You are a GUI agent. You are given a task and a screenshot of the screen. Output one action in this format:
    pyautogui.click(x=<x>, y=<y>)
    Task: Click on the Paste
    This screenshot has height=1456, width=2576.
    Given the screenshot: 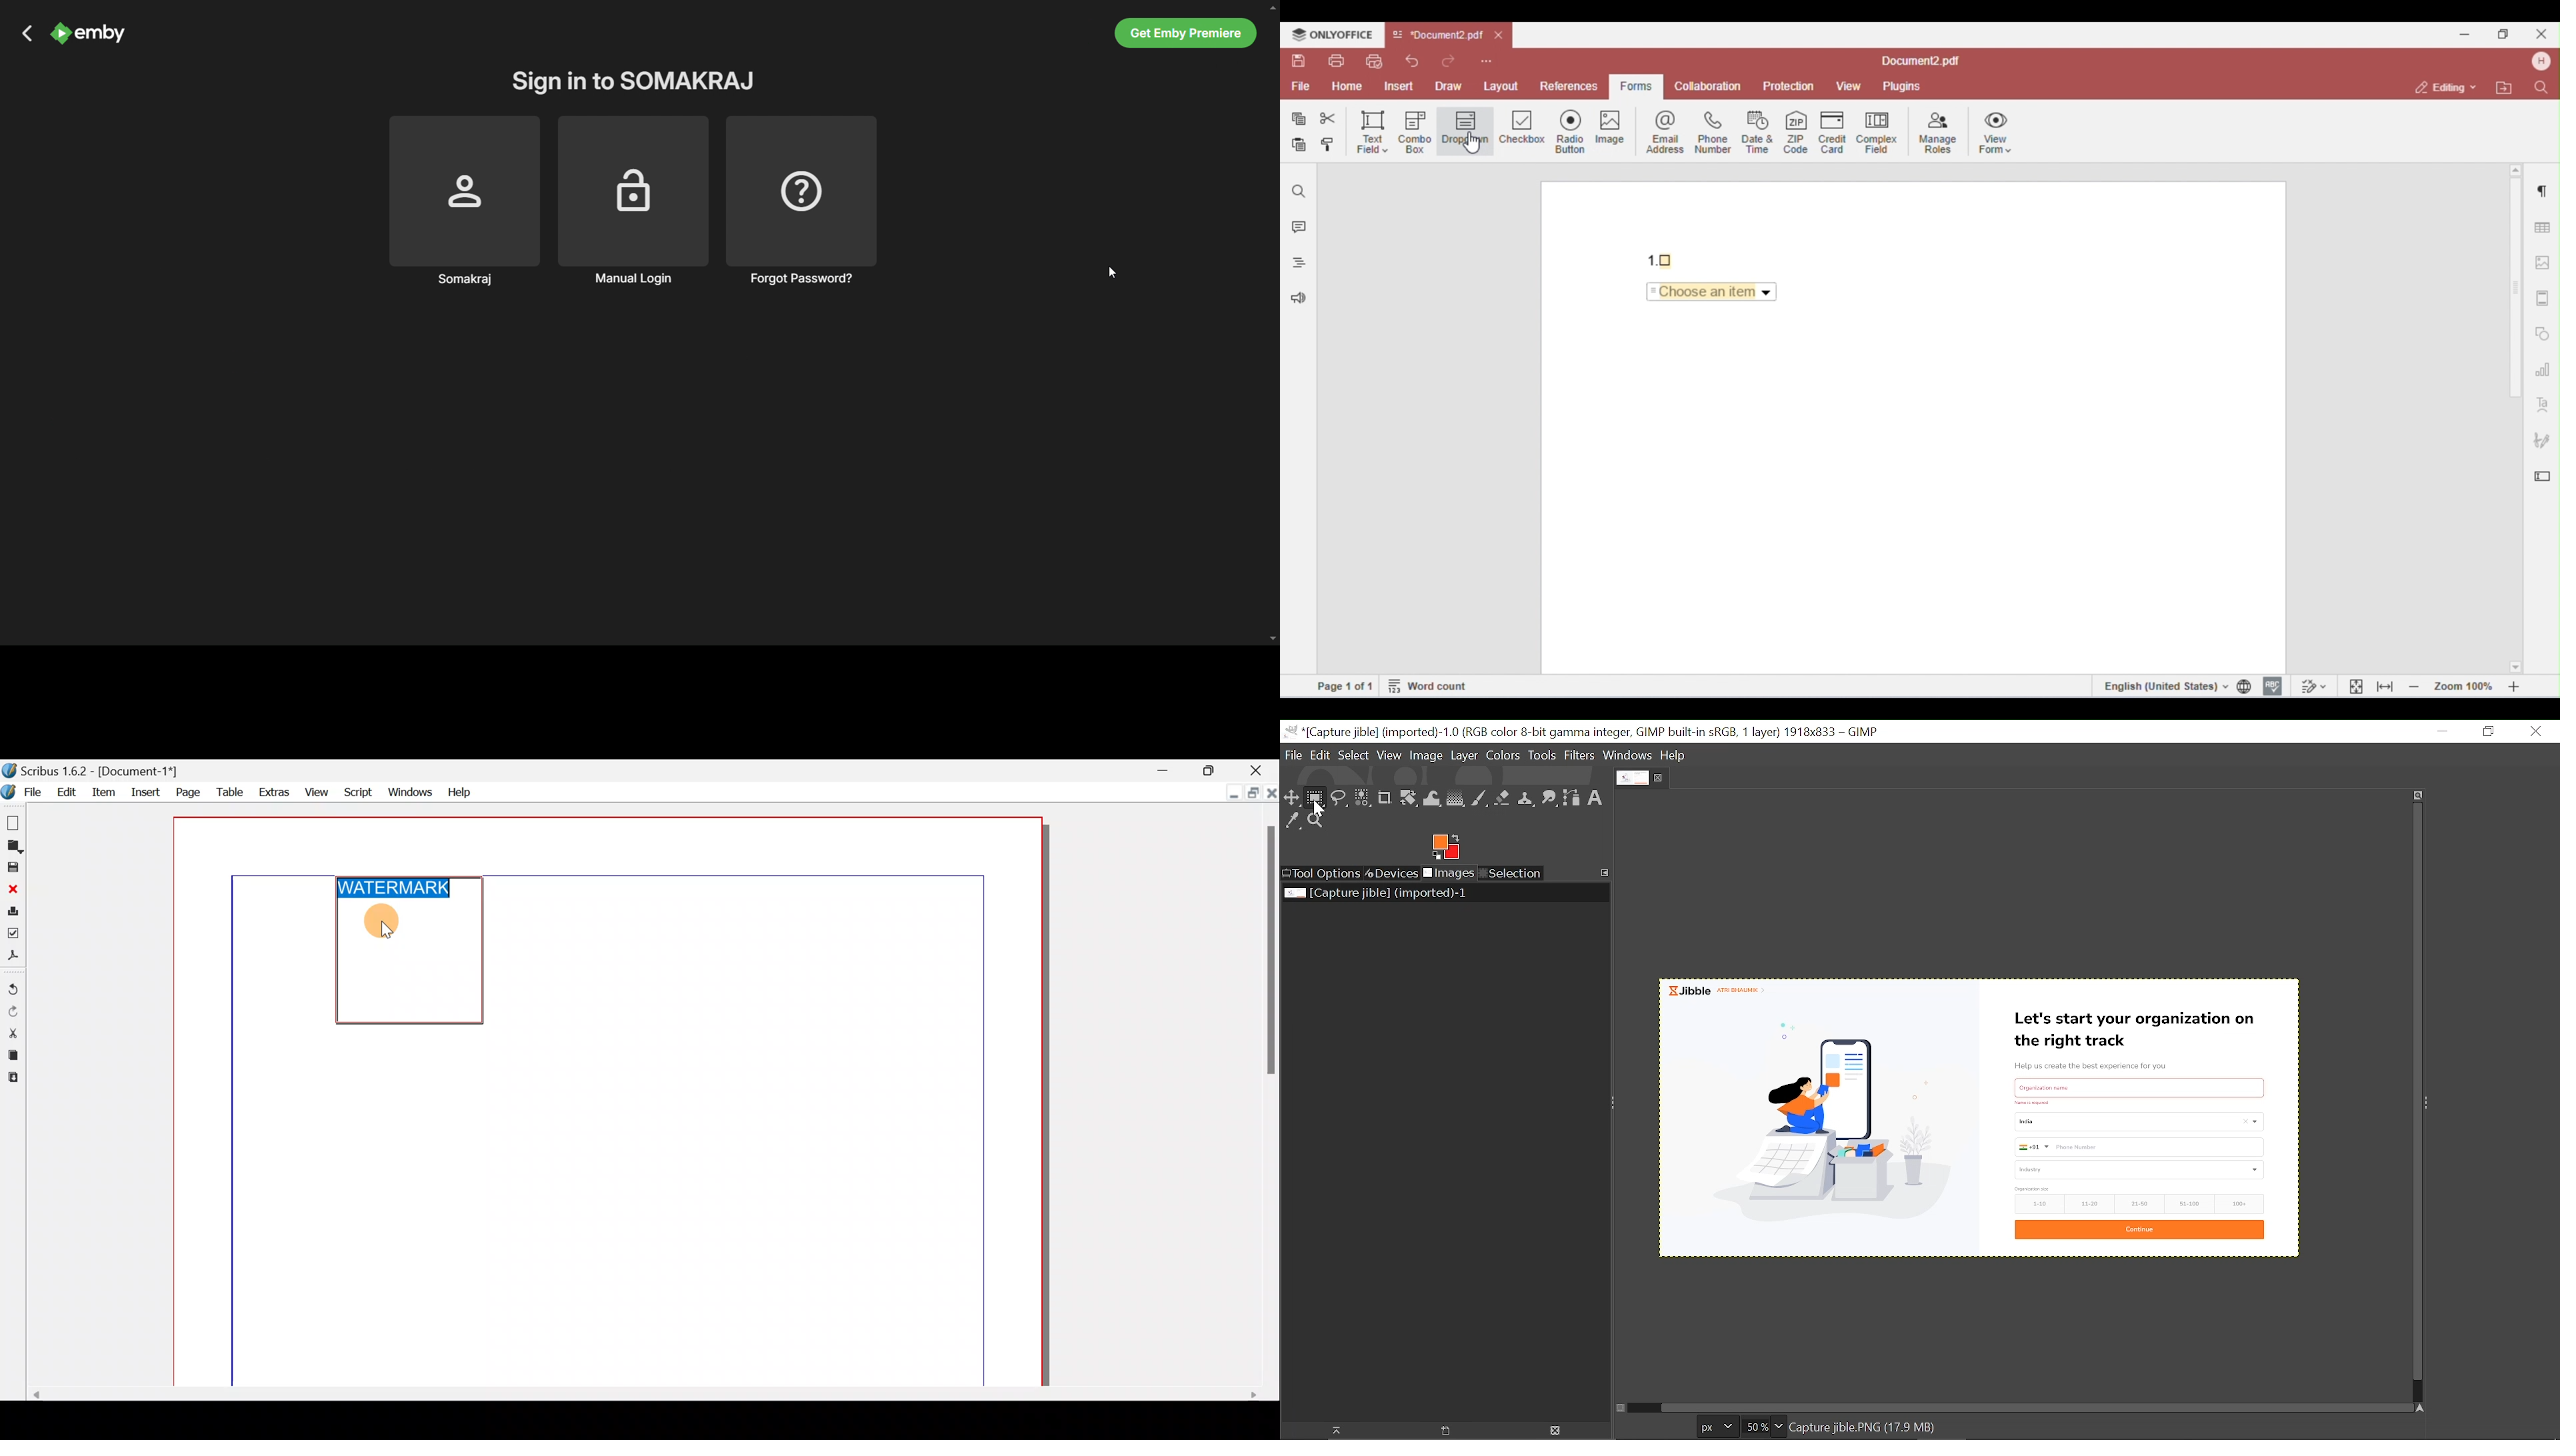 What is the action you would take?
    pyautogui.click(x=11, y=1079)
    